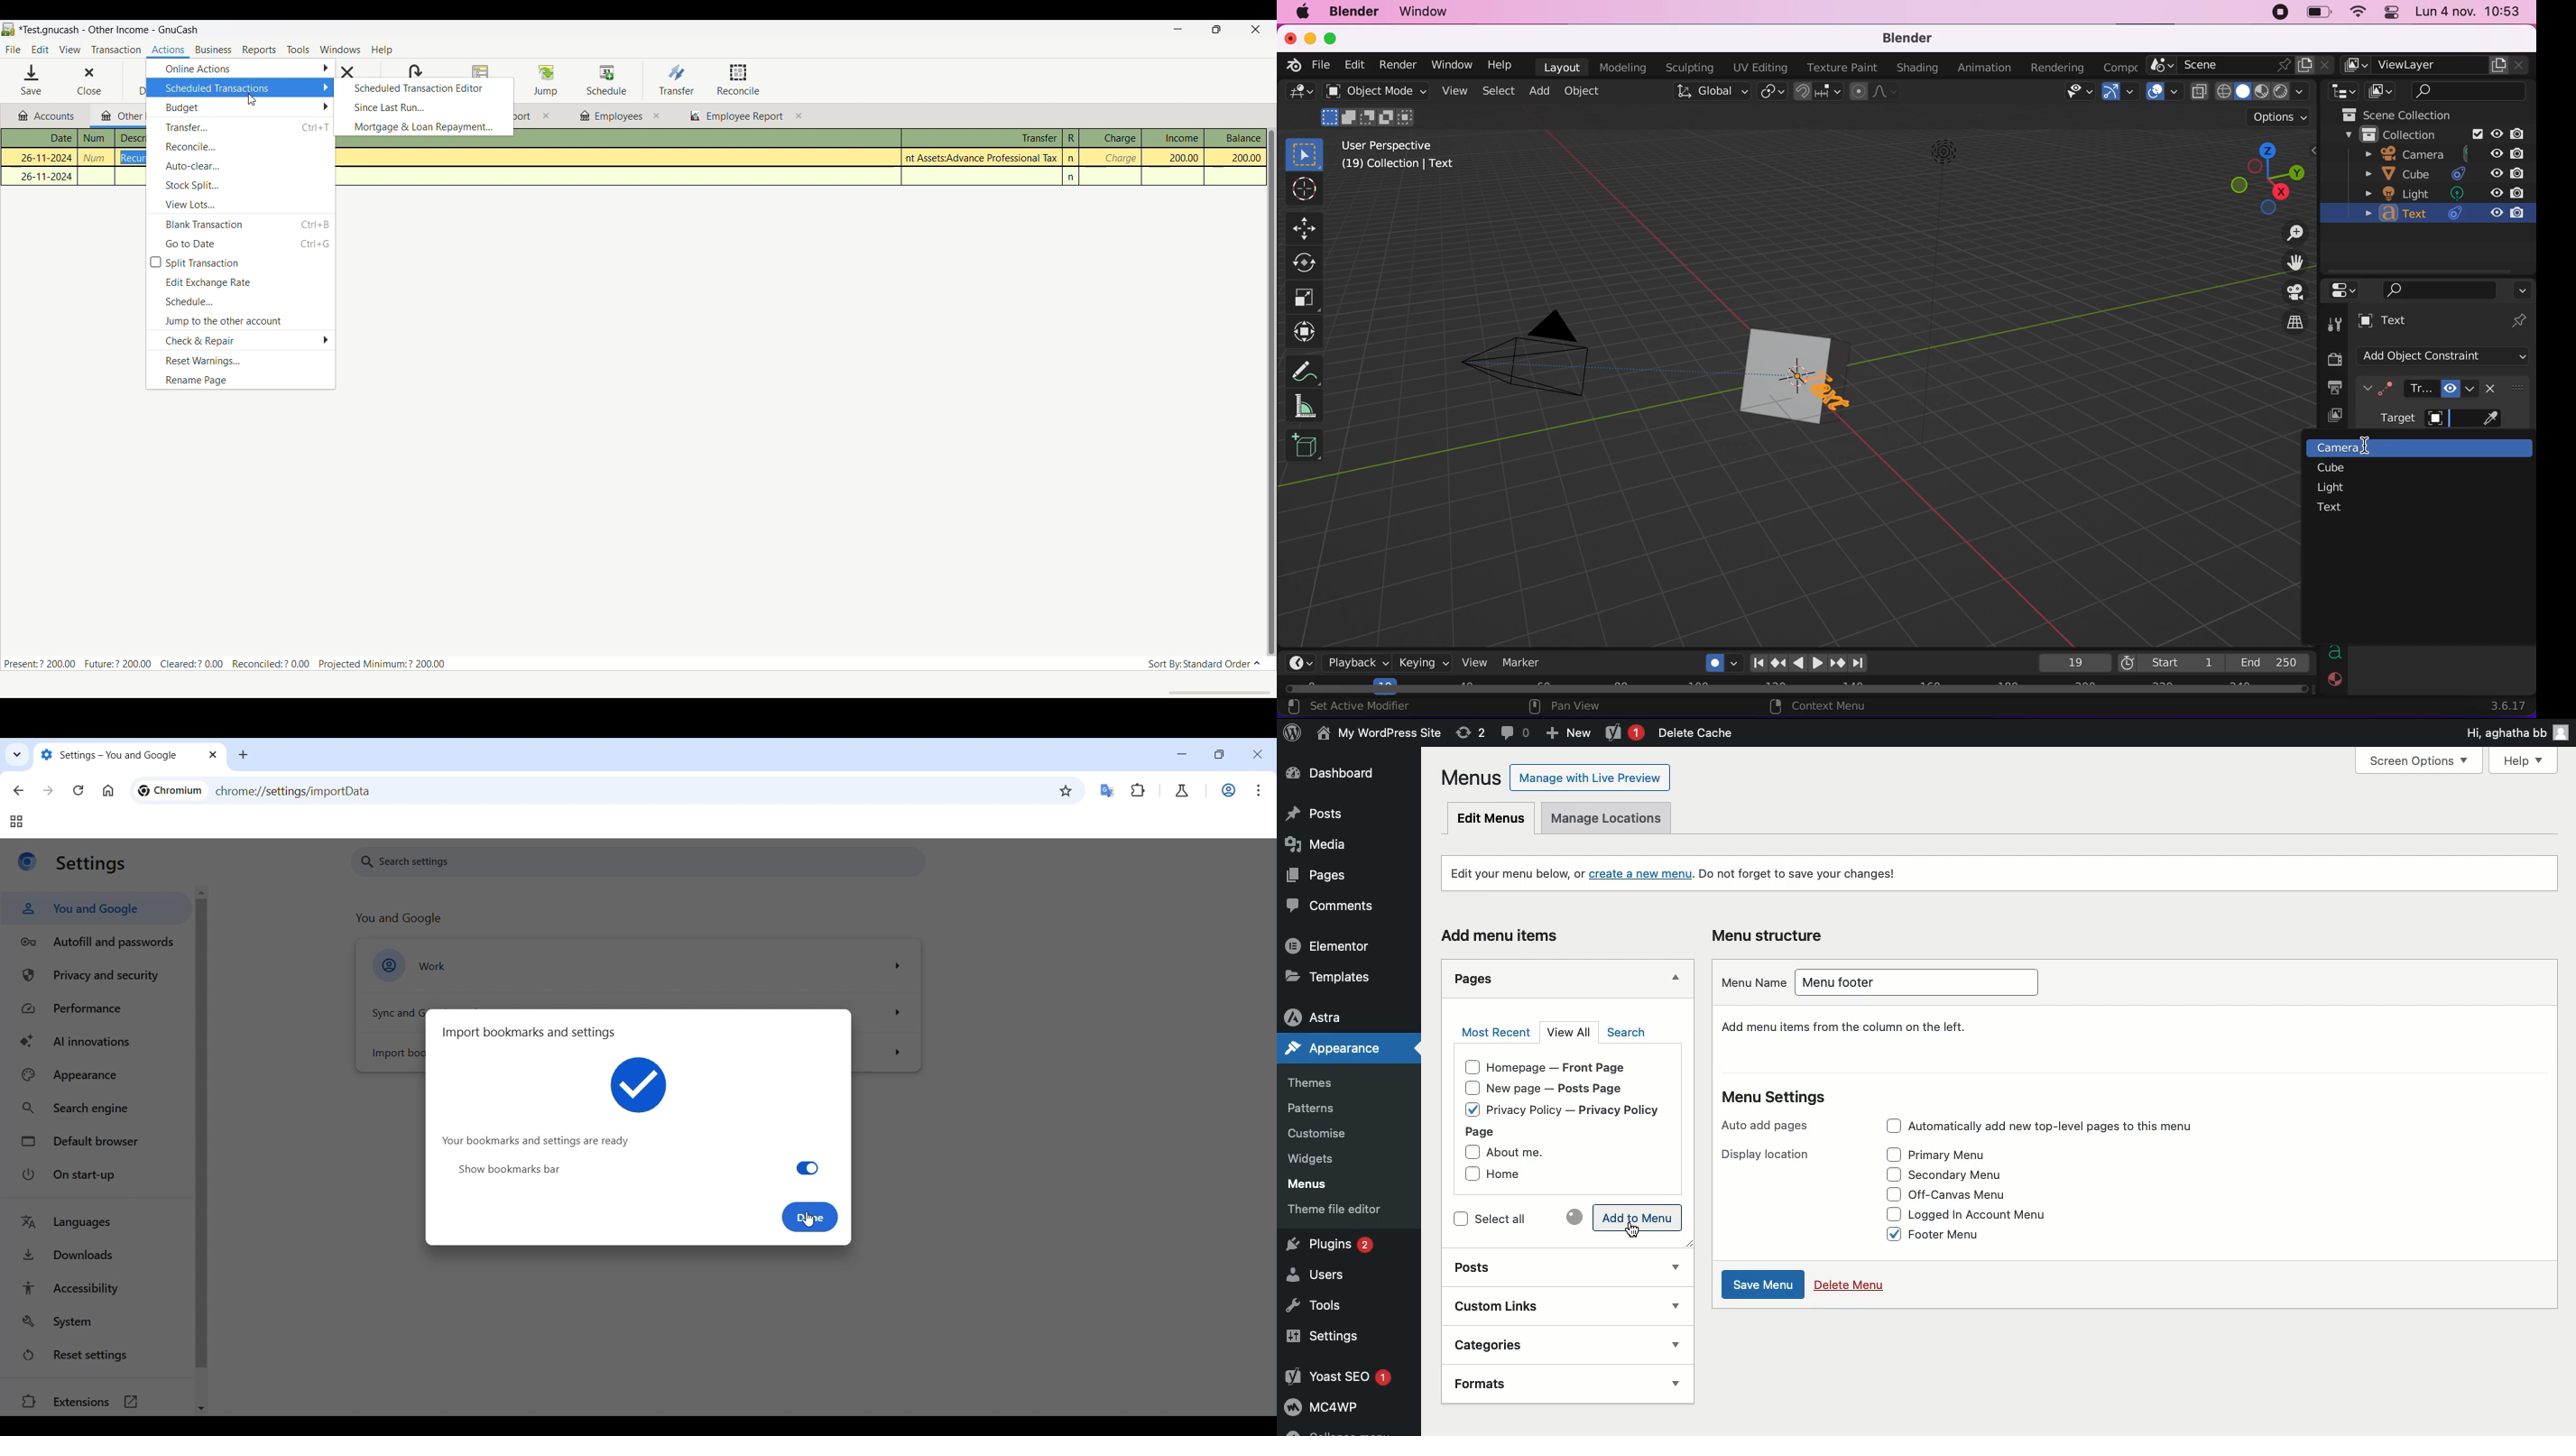 This screenshot has height=1456, width=2576. Describe the element at coordinates (241, 204) in the screenshot. I see `View lots` at that location.